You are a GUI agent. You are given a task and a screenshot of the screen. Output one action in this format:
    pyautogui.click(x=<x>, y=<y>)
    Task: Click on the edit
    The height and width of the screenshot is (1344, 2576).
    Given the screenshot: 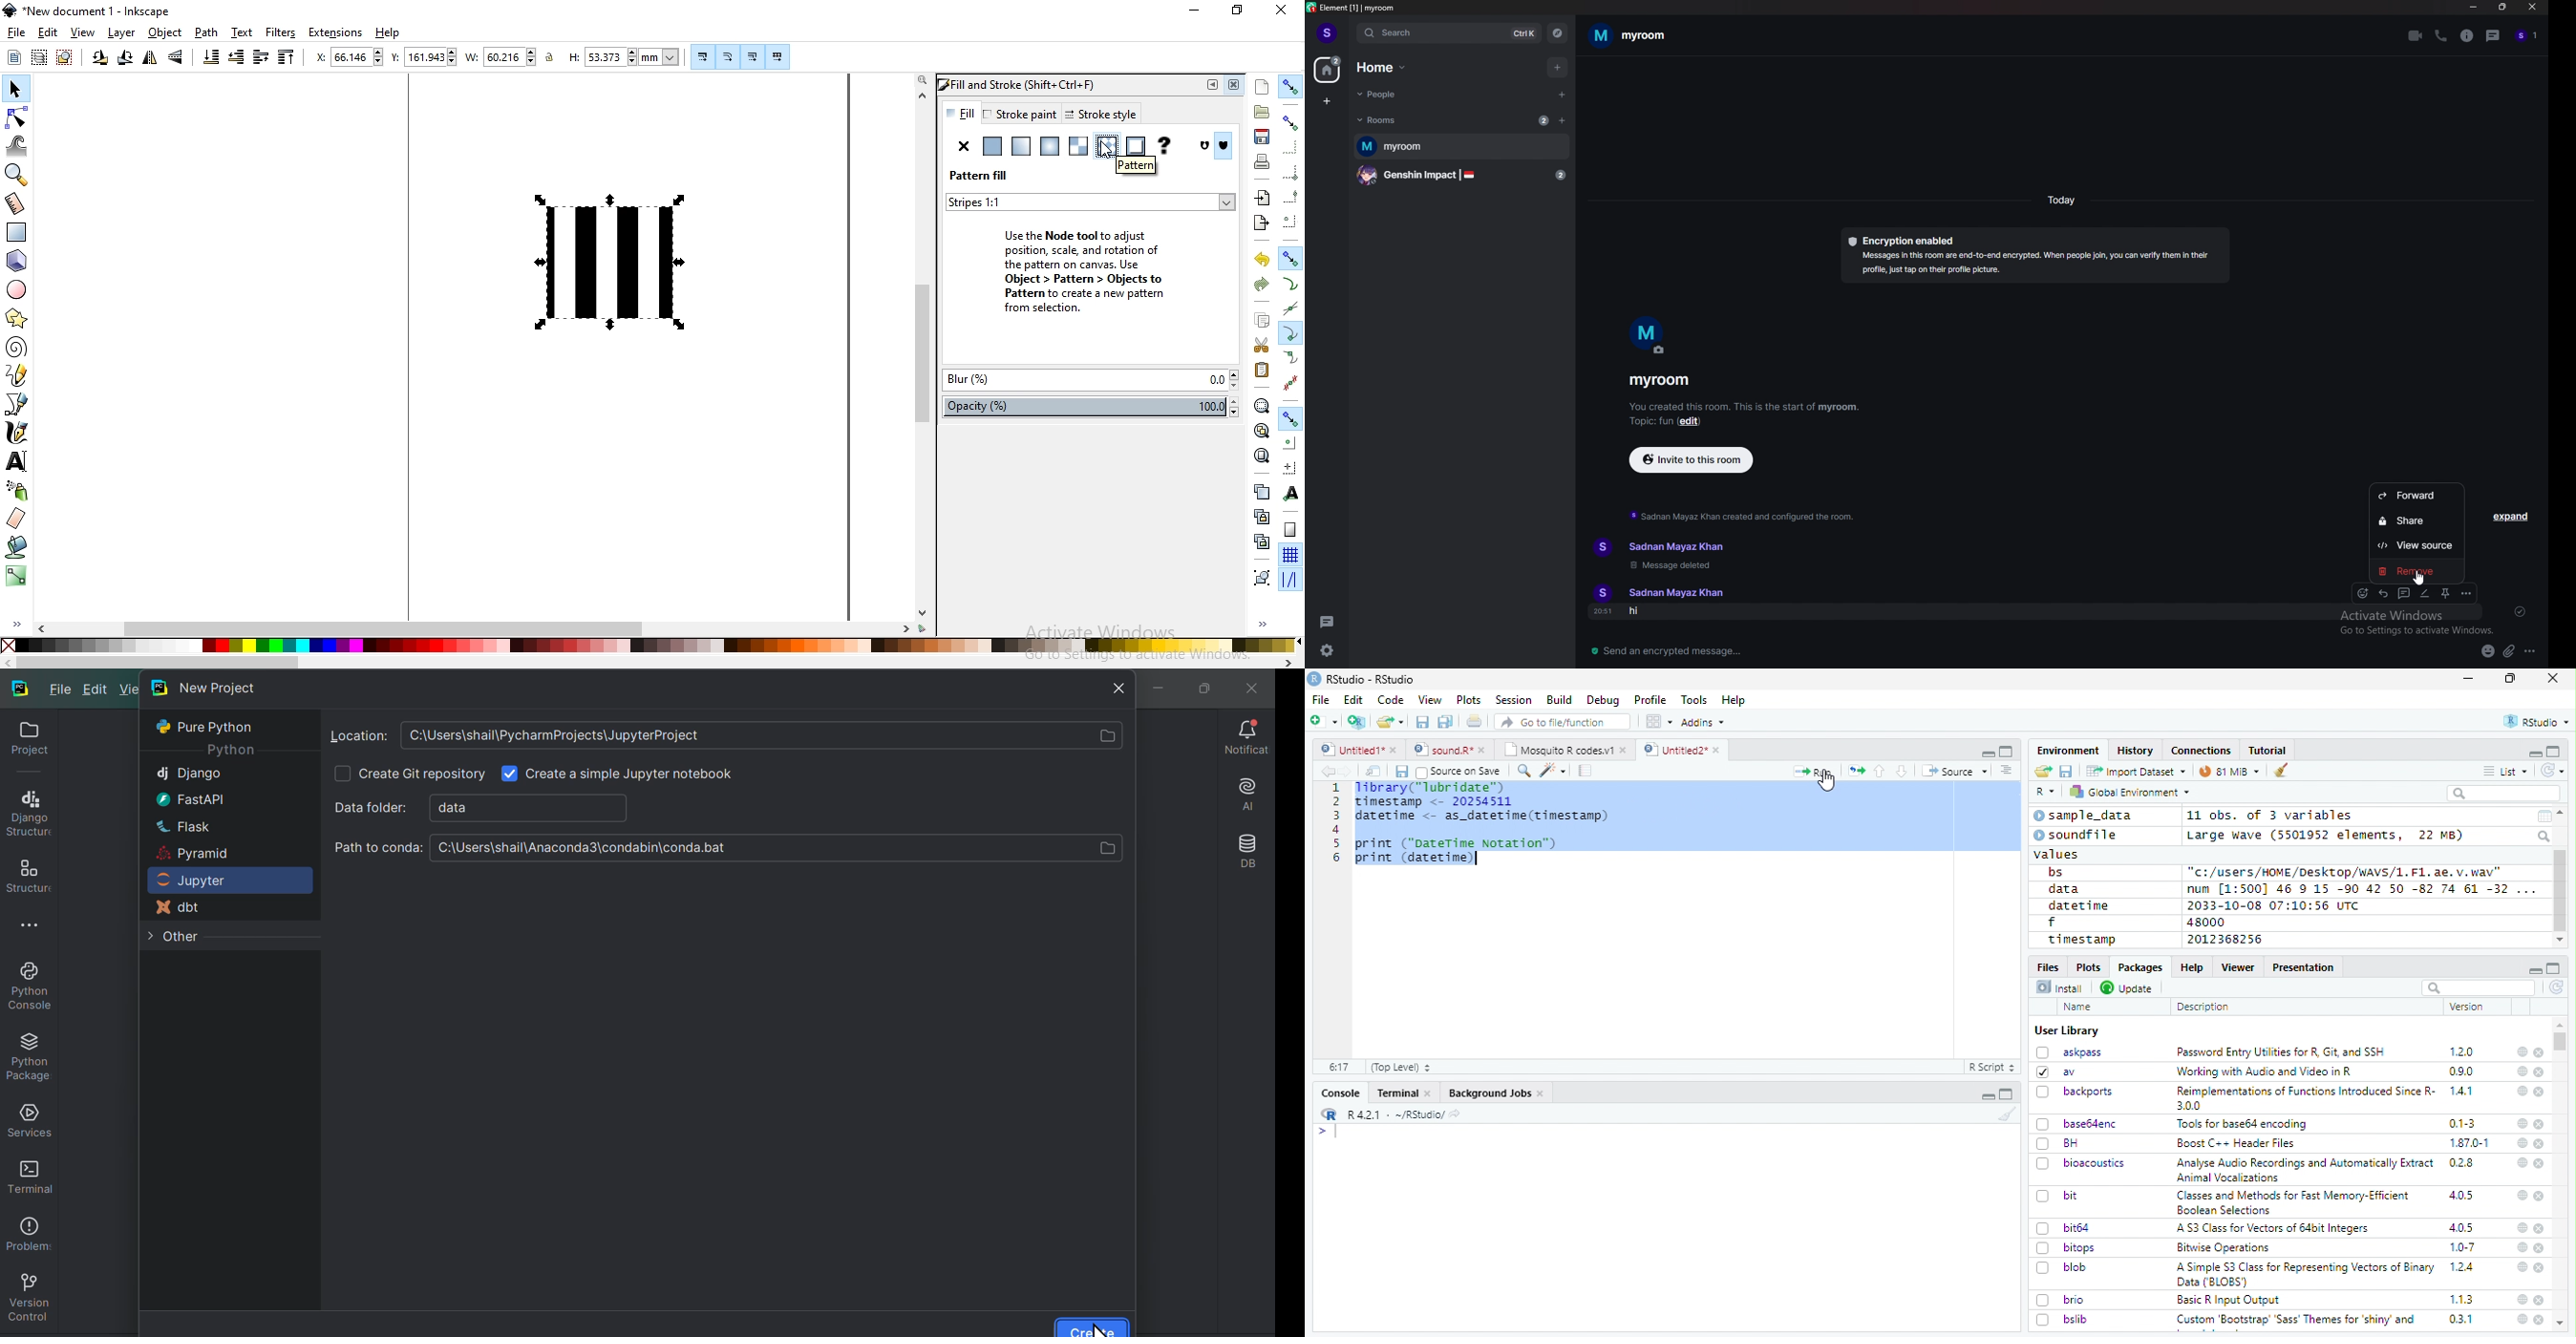 What is the action you would take?
    pyautogui.click(x=2426, y=593)
    